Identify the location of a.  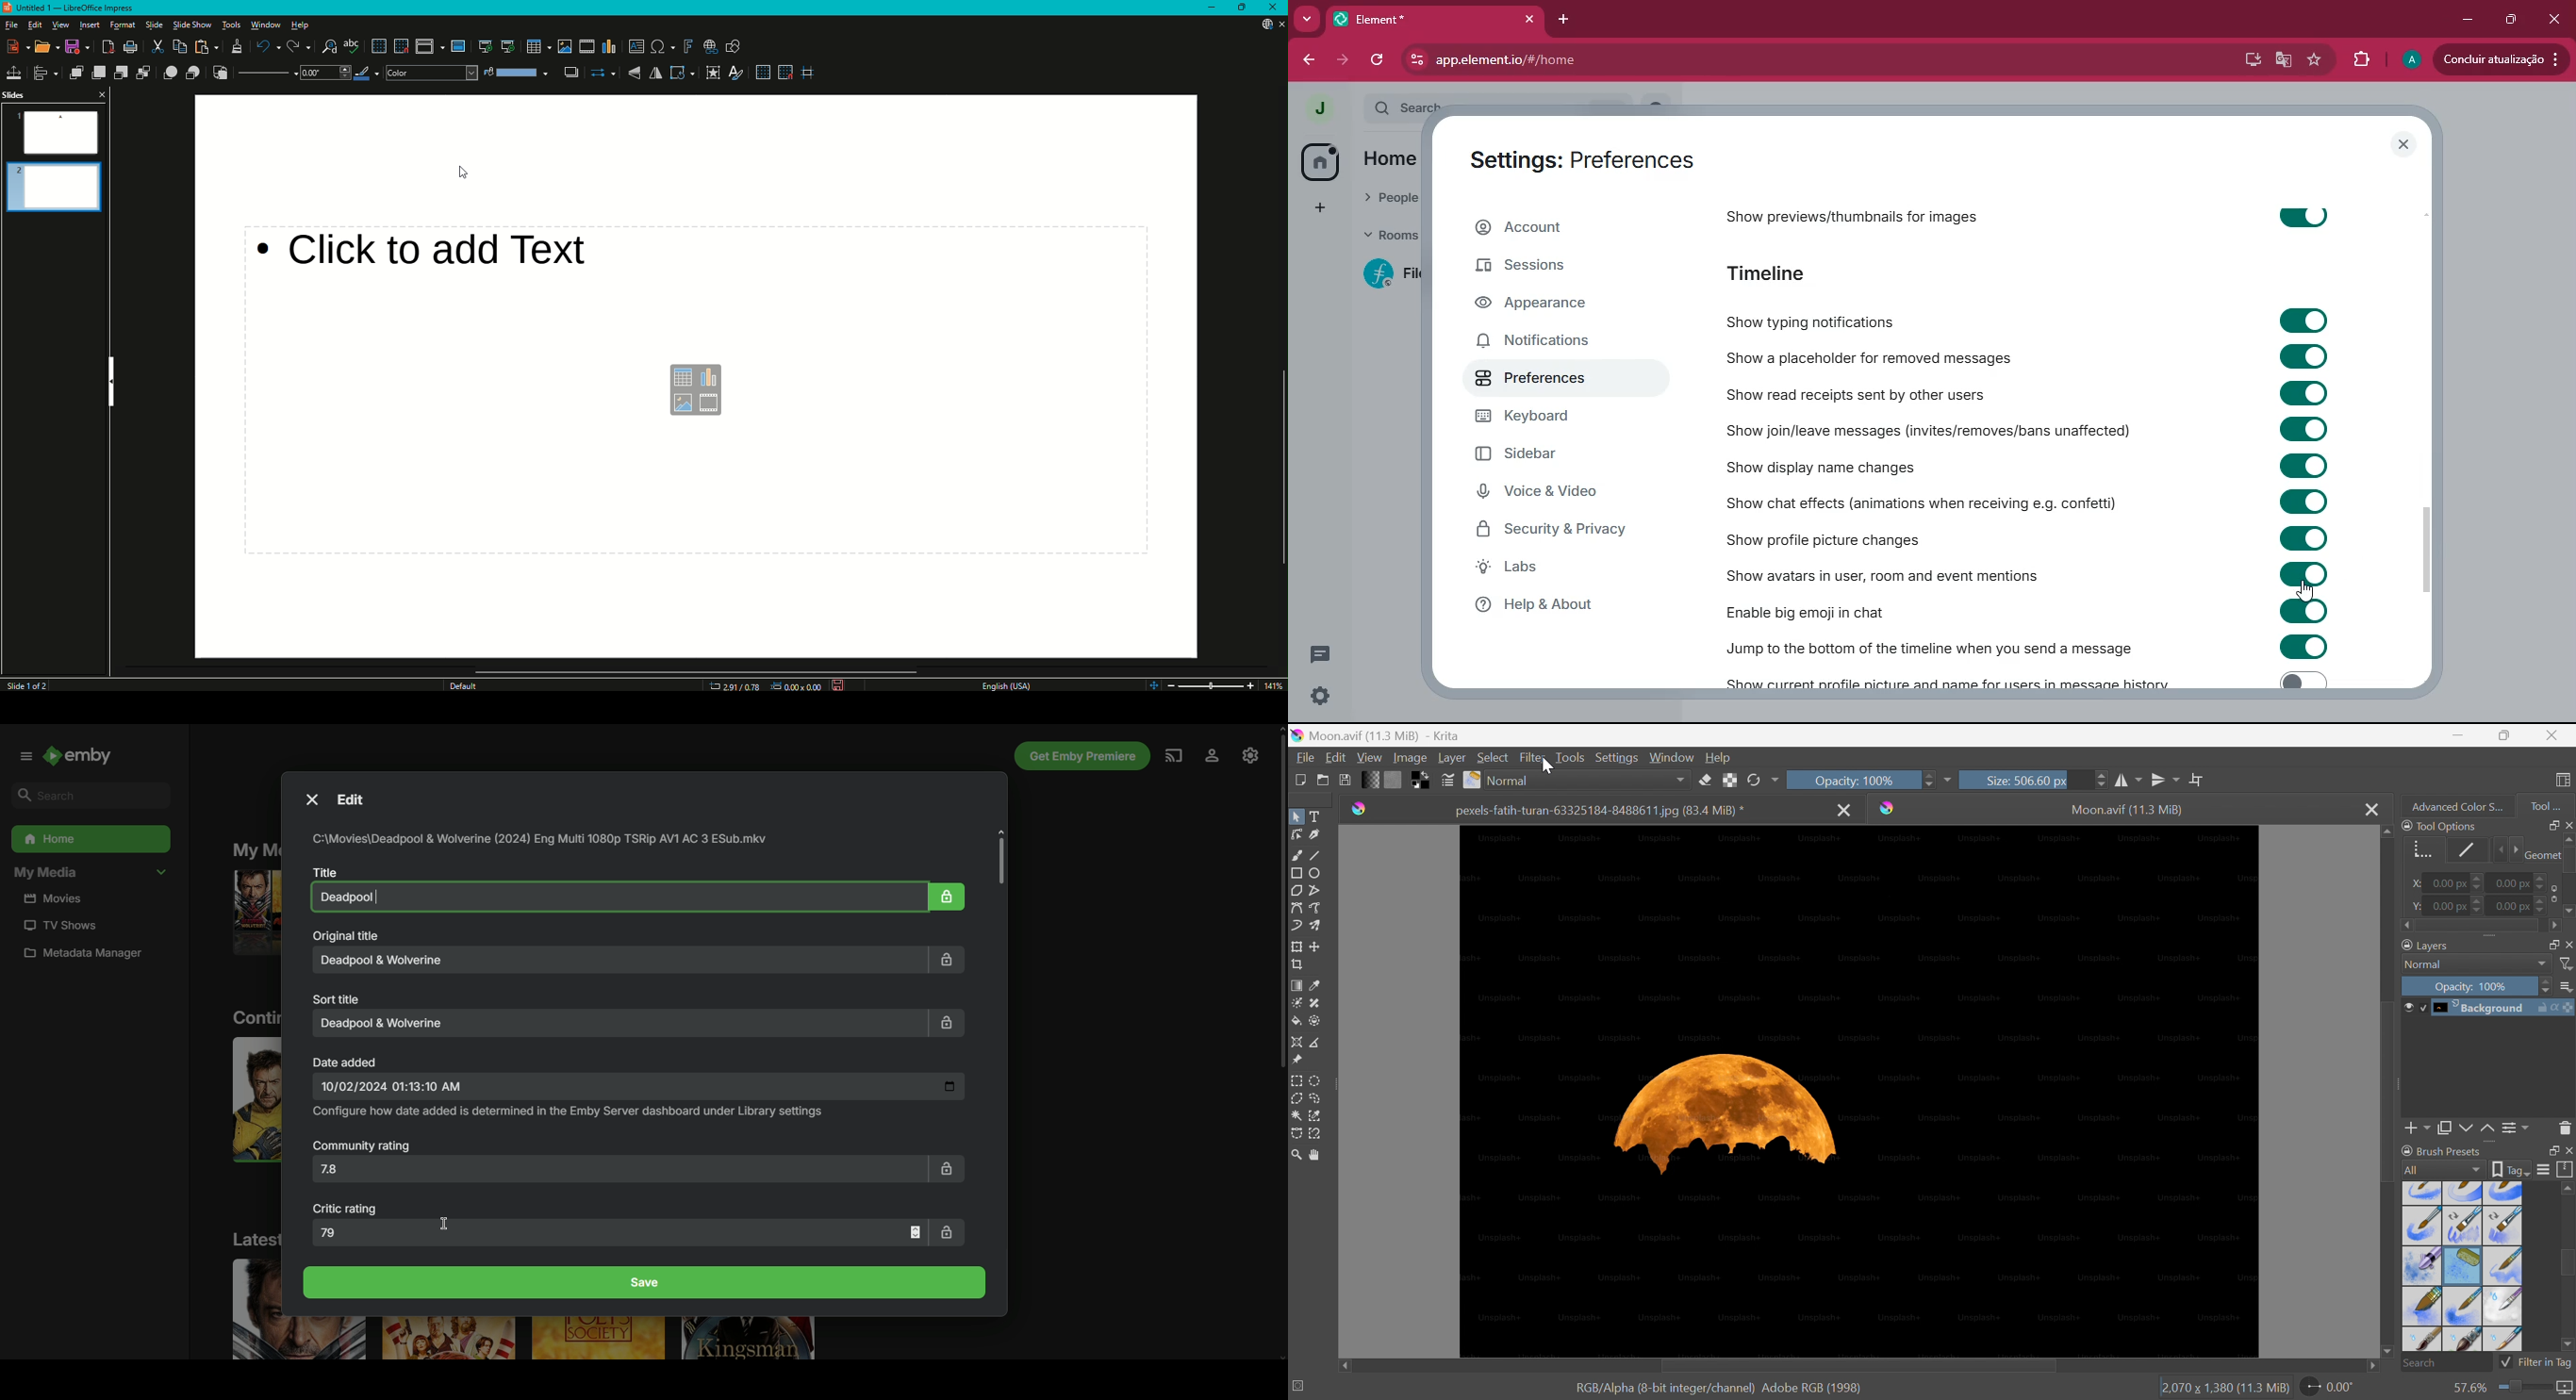
(2412, 60).